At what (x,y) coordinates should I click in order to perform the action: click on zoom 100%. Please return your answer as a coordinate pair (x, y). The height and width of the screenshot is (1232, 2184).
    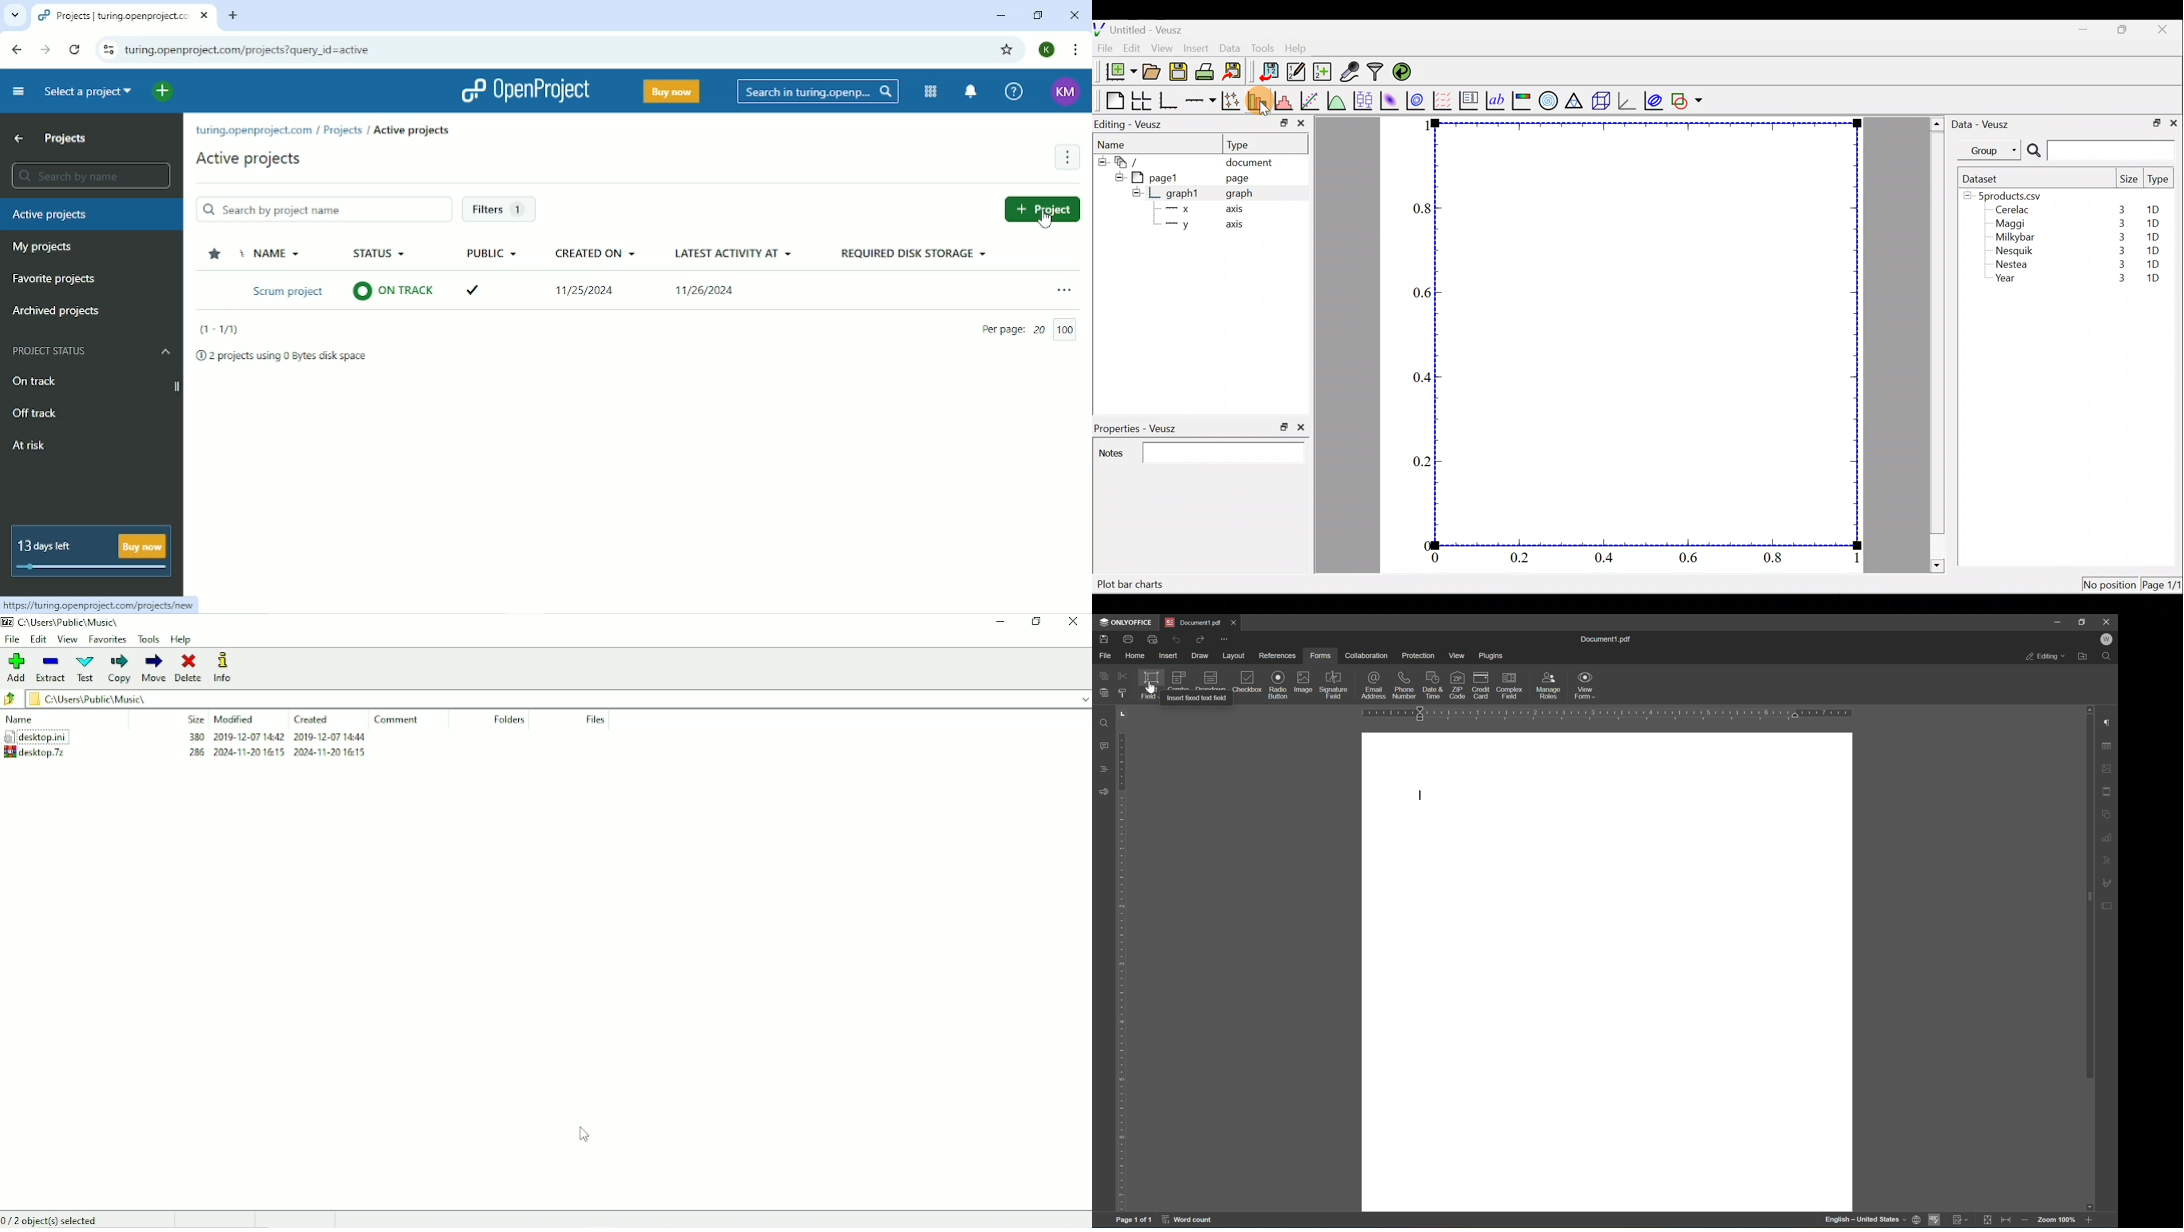
    Looking at the image, I should click on (2055, 1220).